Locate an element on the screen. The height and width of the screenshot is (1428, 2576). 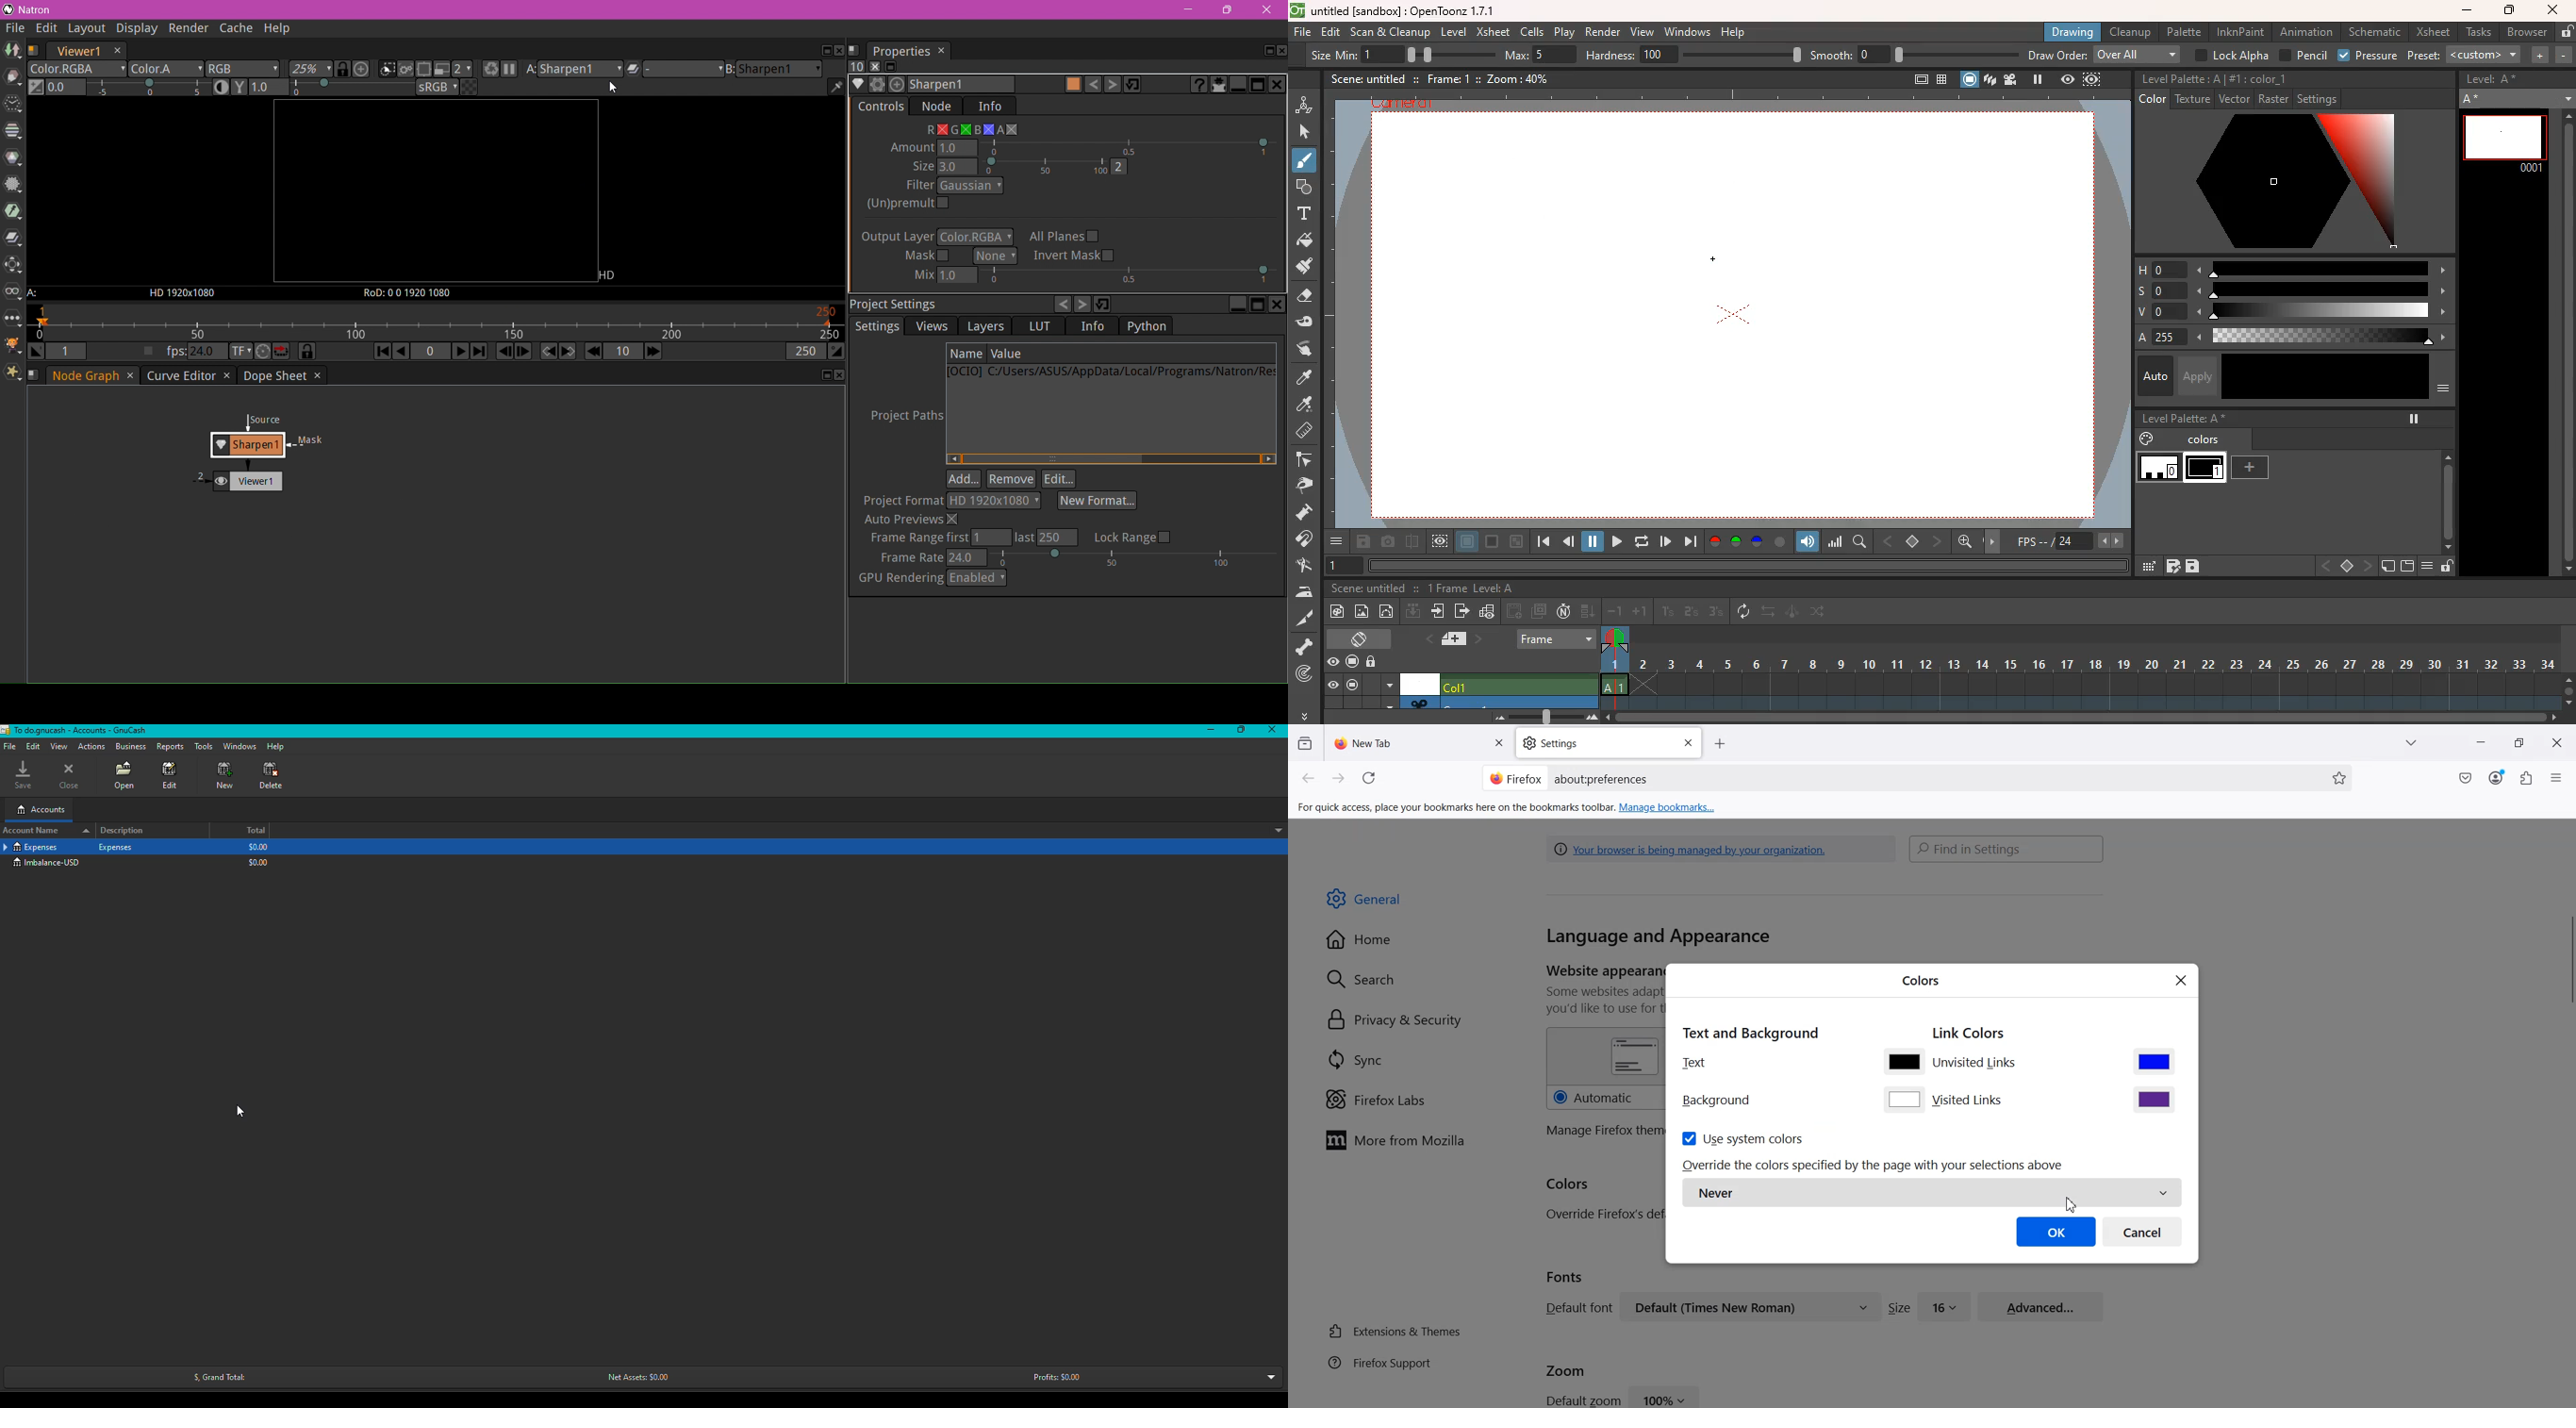
For quick access, place your bookmarks here on the bookmarks toolbar. Manage bookmarks... is located at coordinates (1508, 808).